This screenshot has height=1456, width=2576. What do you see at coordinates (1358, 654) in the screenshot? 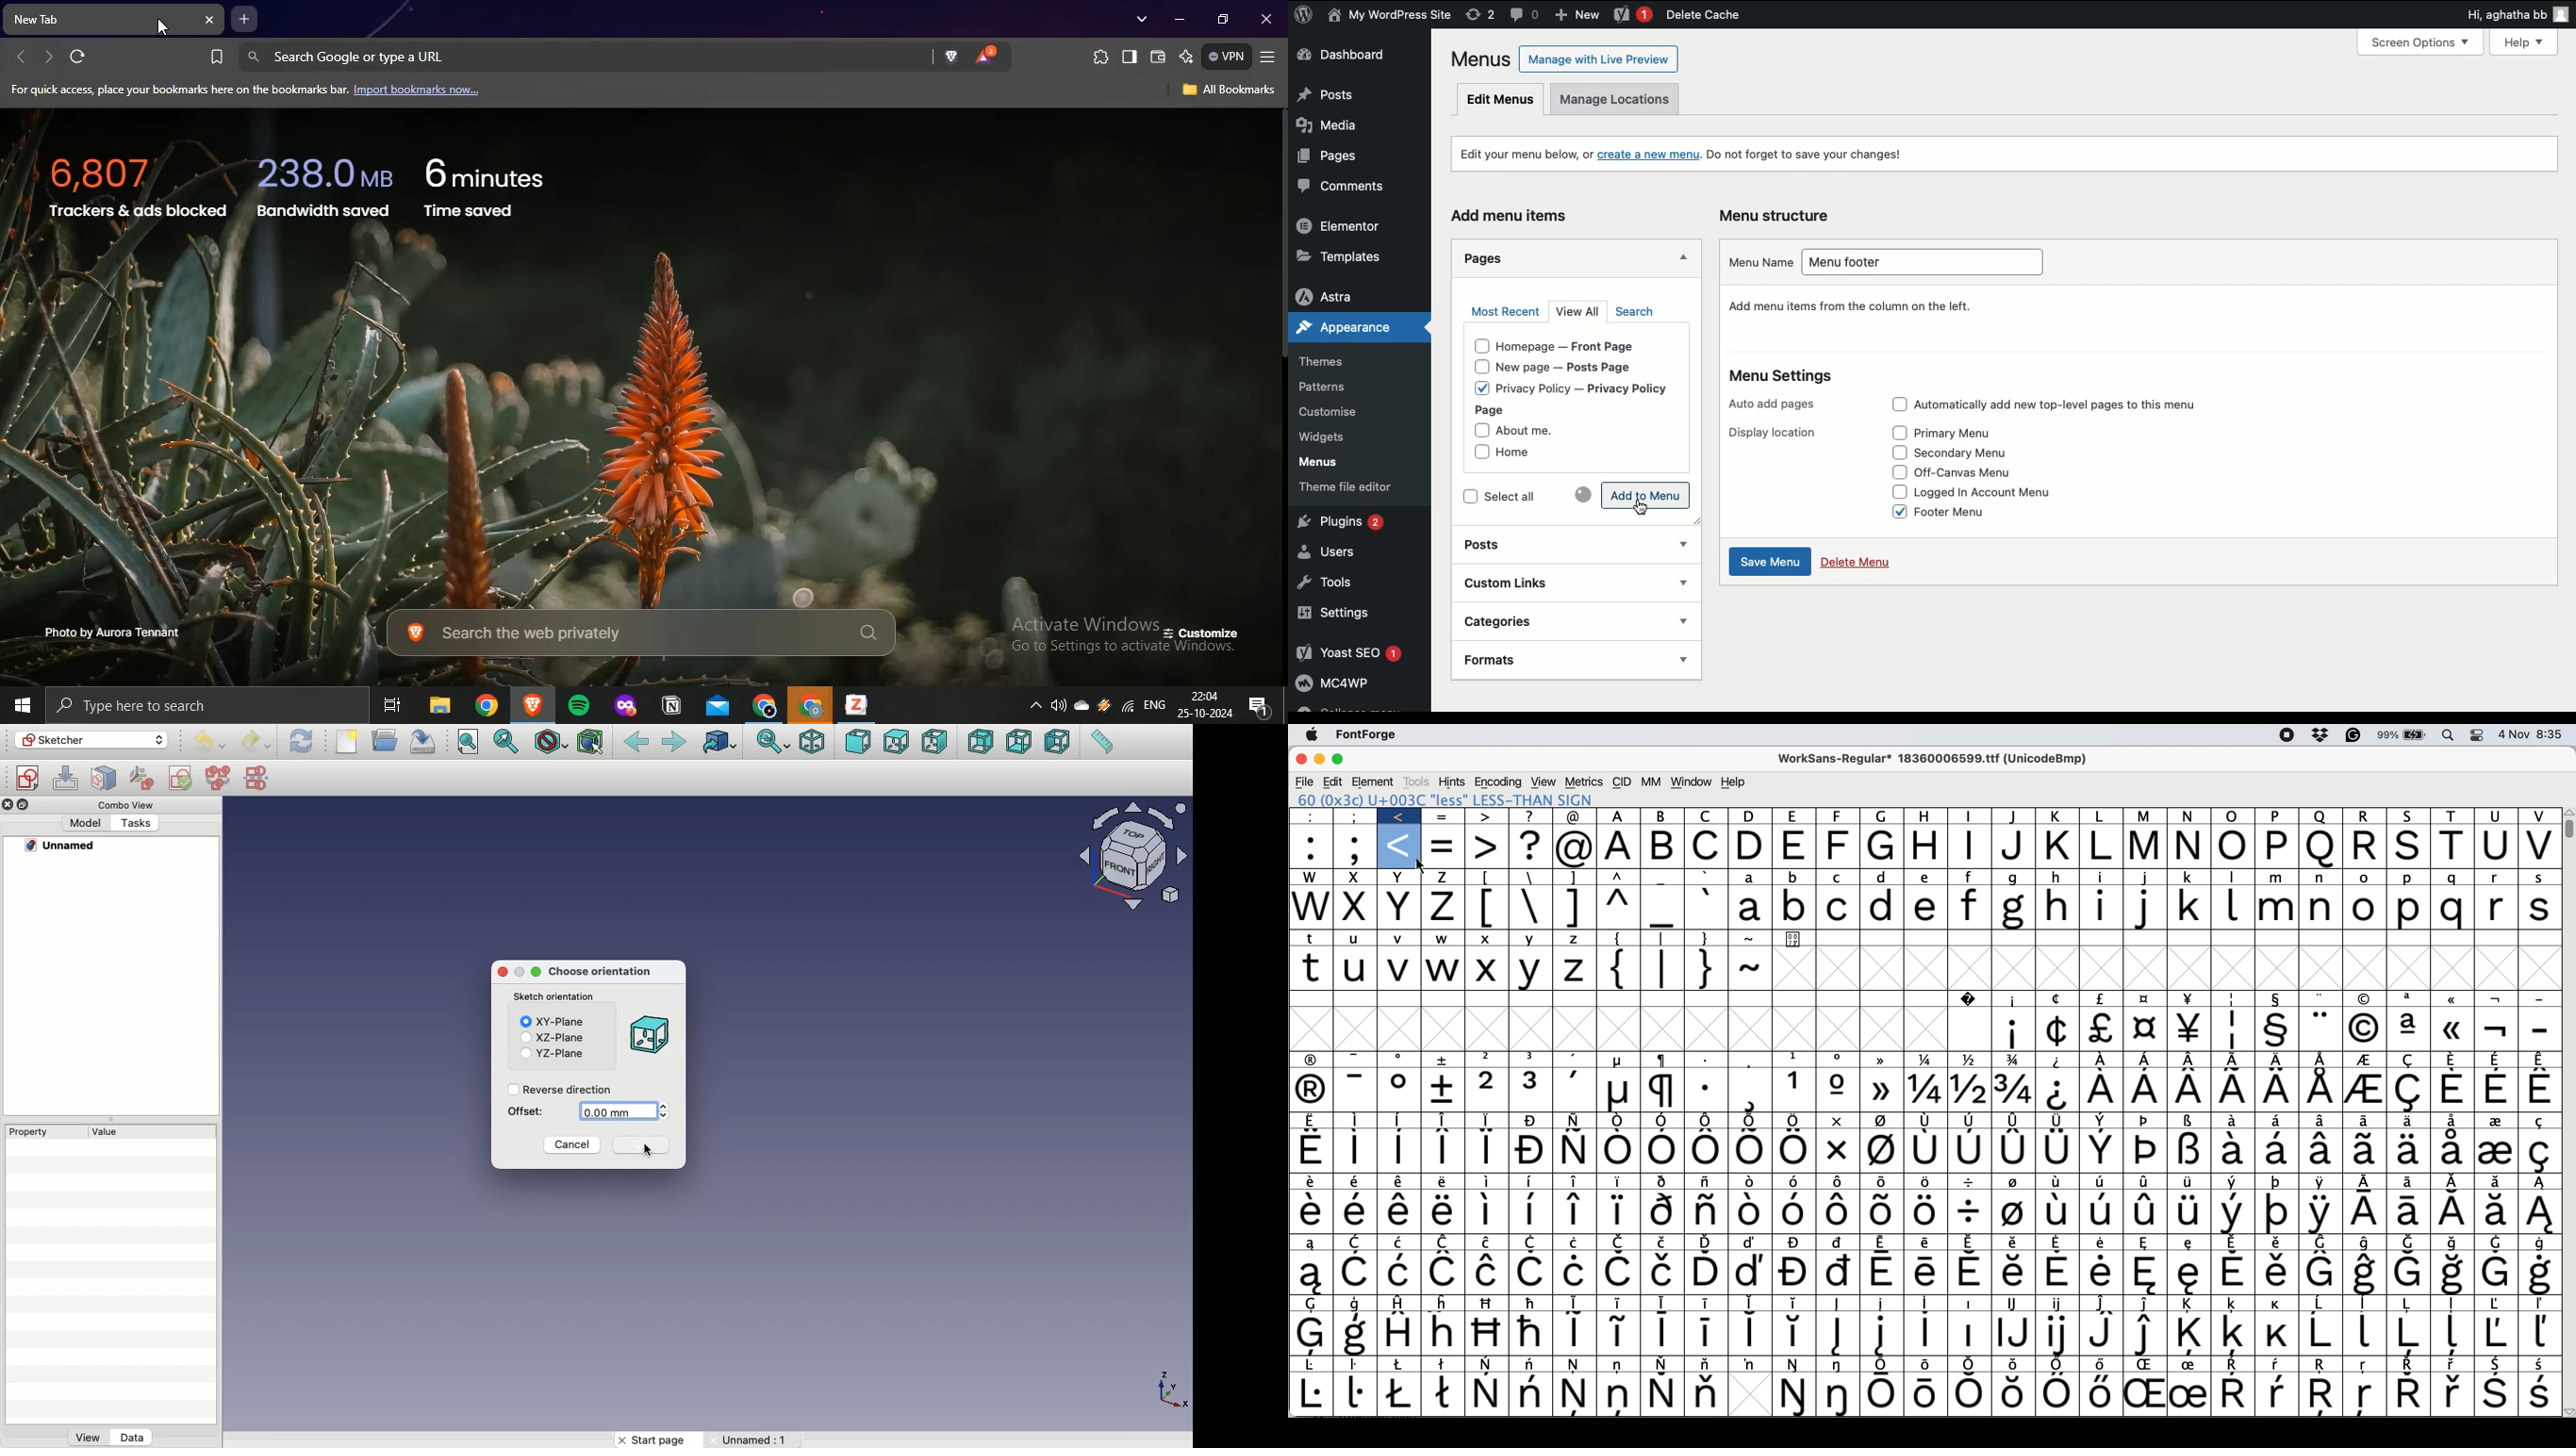
I see ` Yoast SEO ` at bounding box center [1358, 654].